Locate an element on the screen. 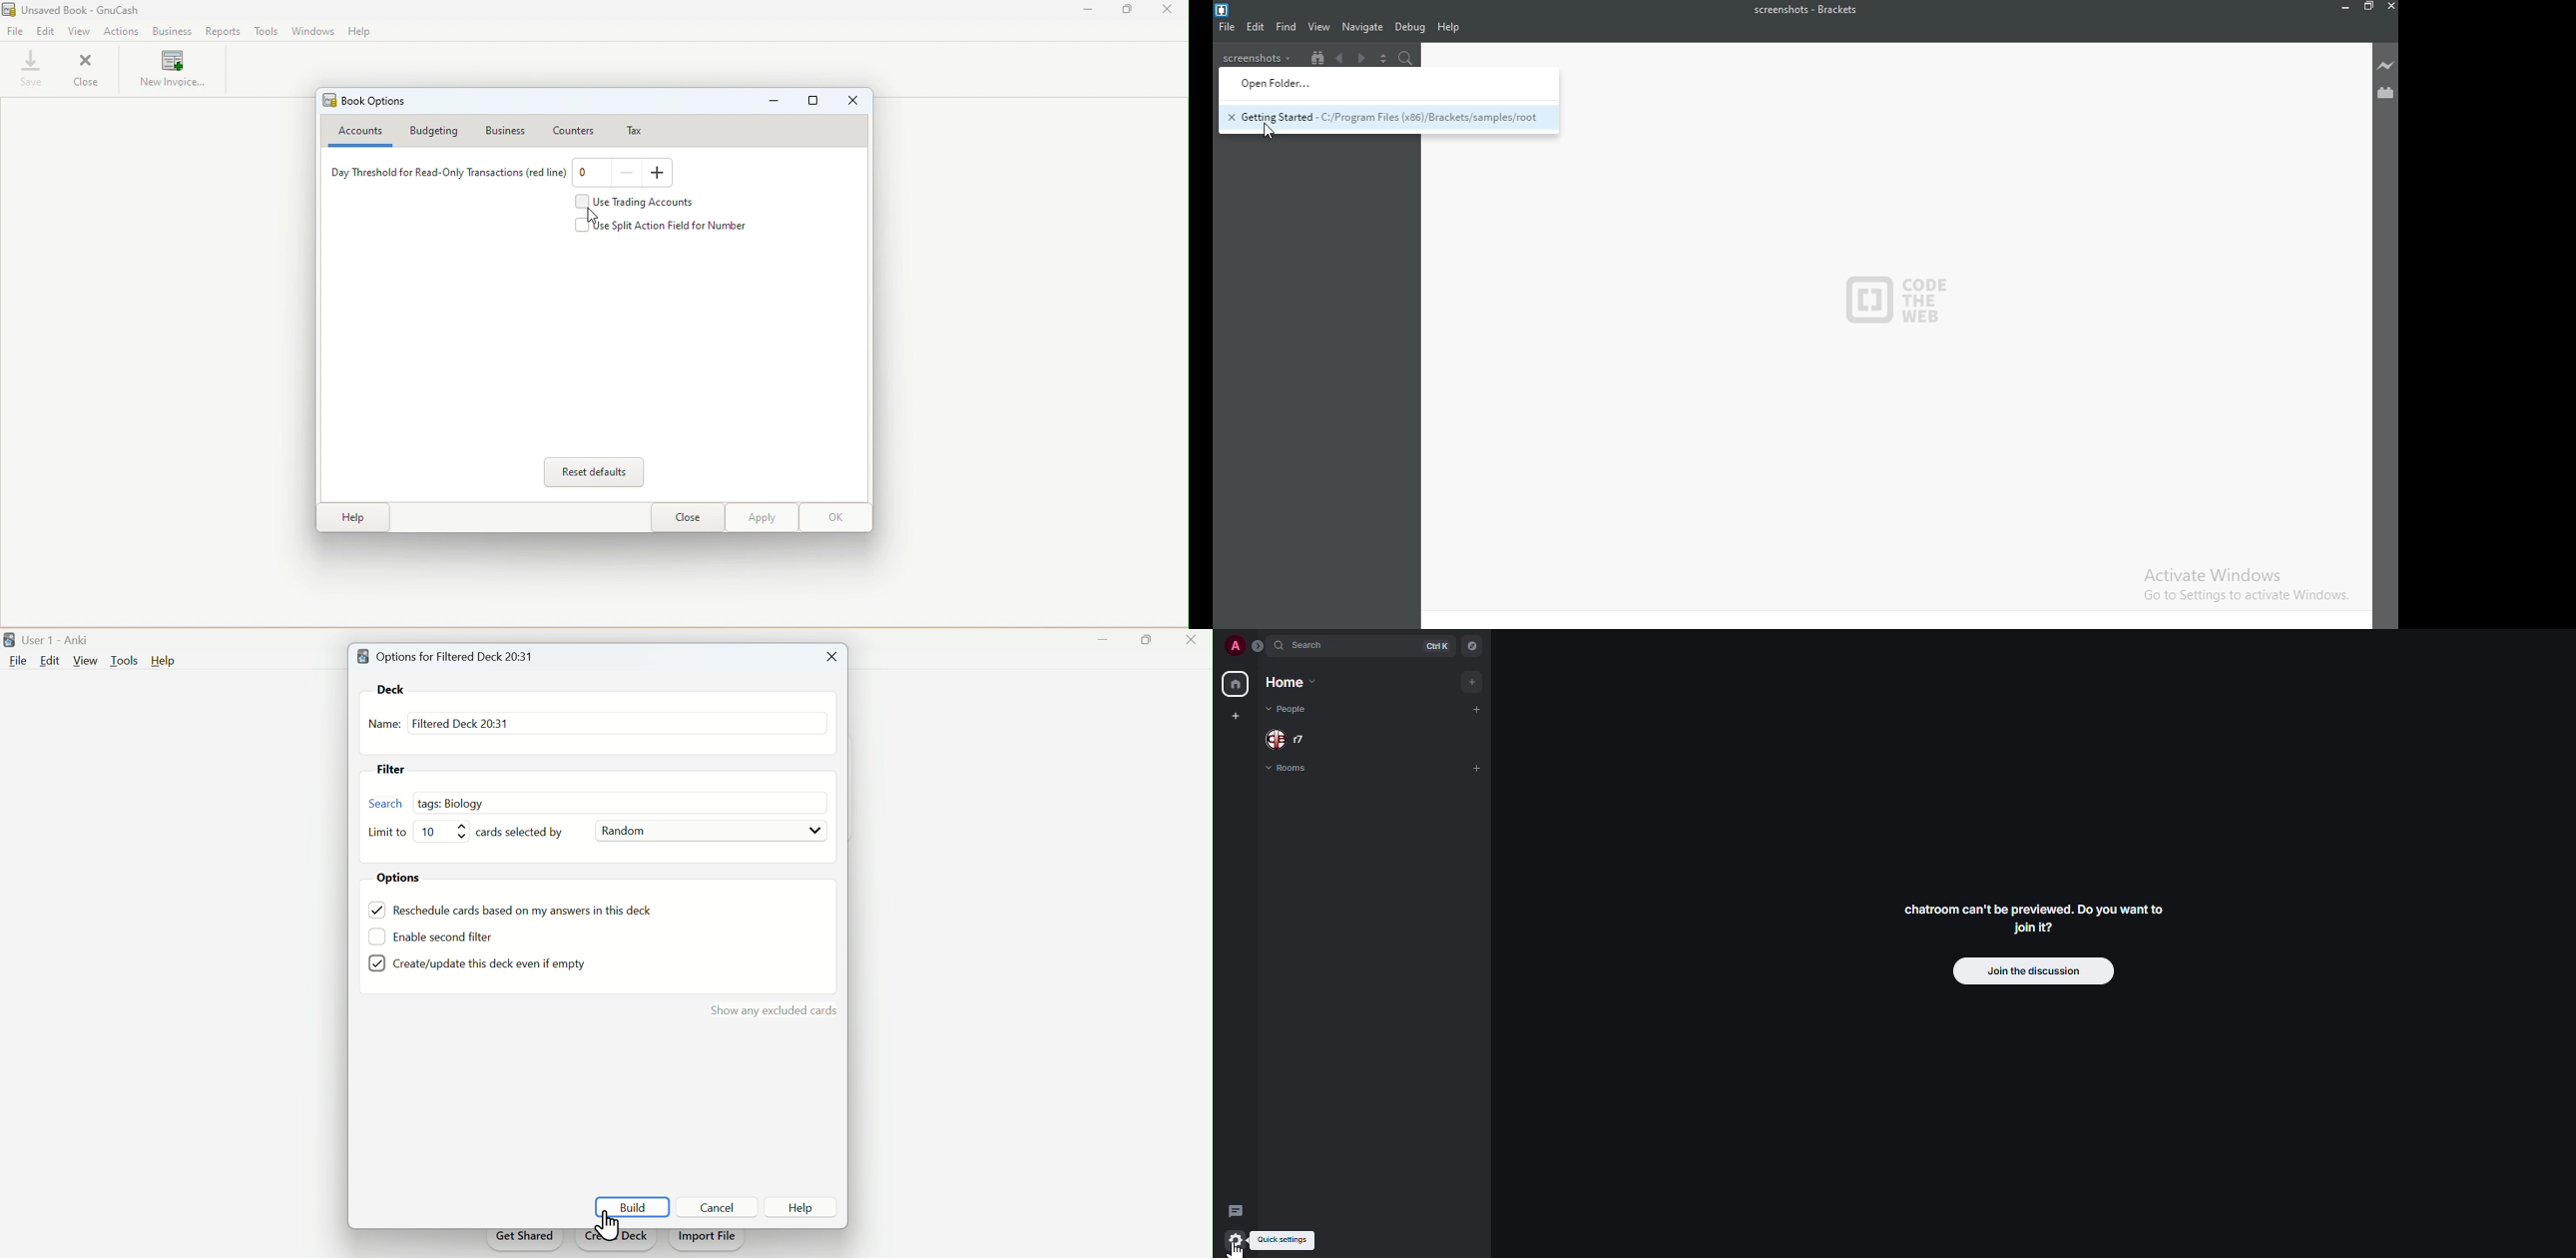 The image size is (2576, 1260). Cards selected by is located at coordinates (527, 832).